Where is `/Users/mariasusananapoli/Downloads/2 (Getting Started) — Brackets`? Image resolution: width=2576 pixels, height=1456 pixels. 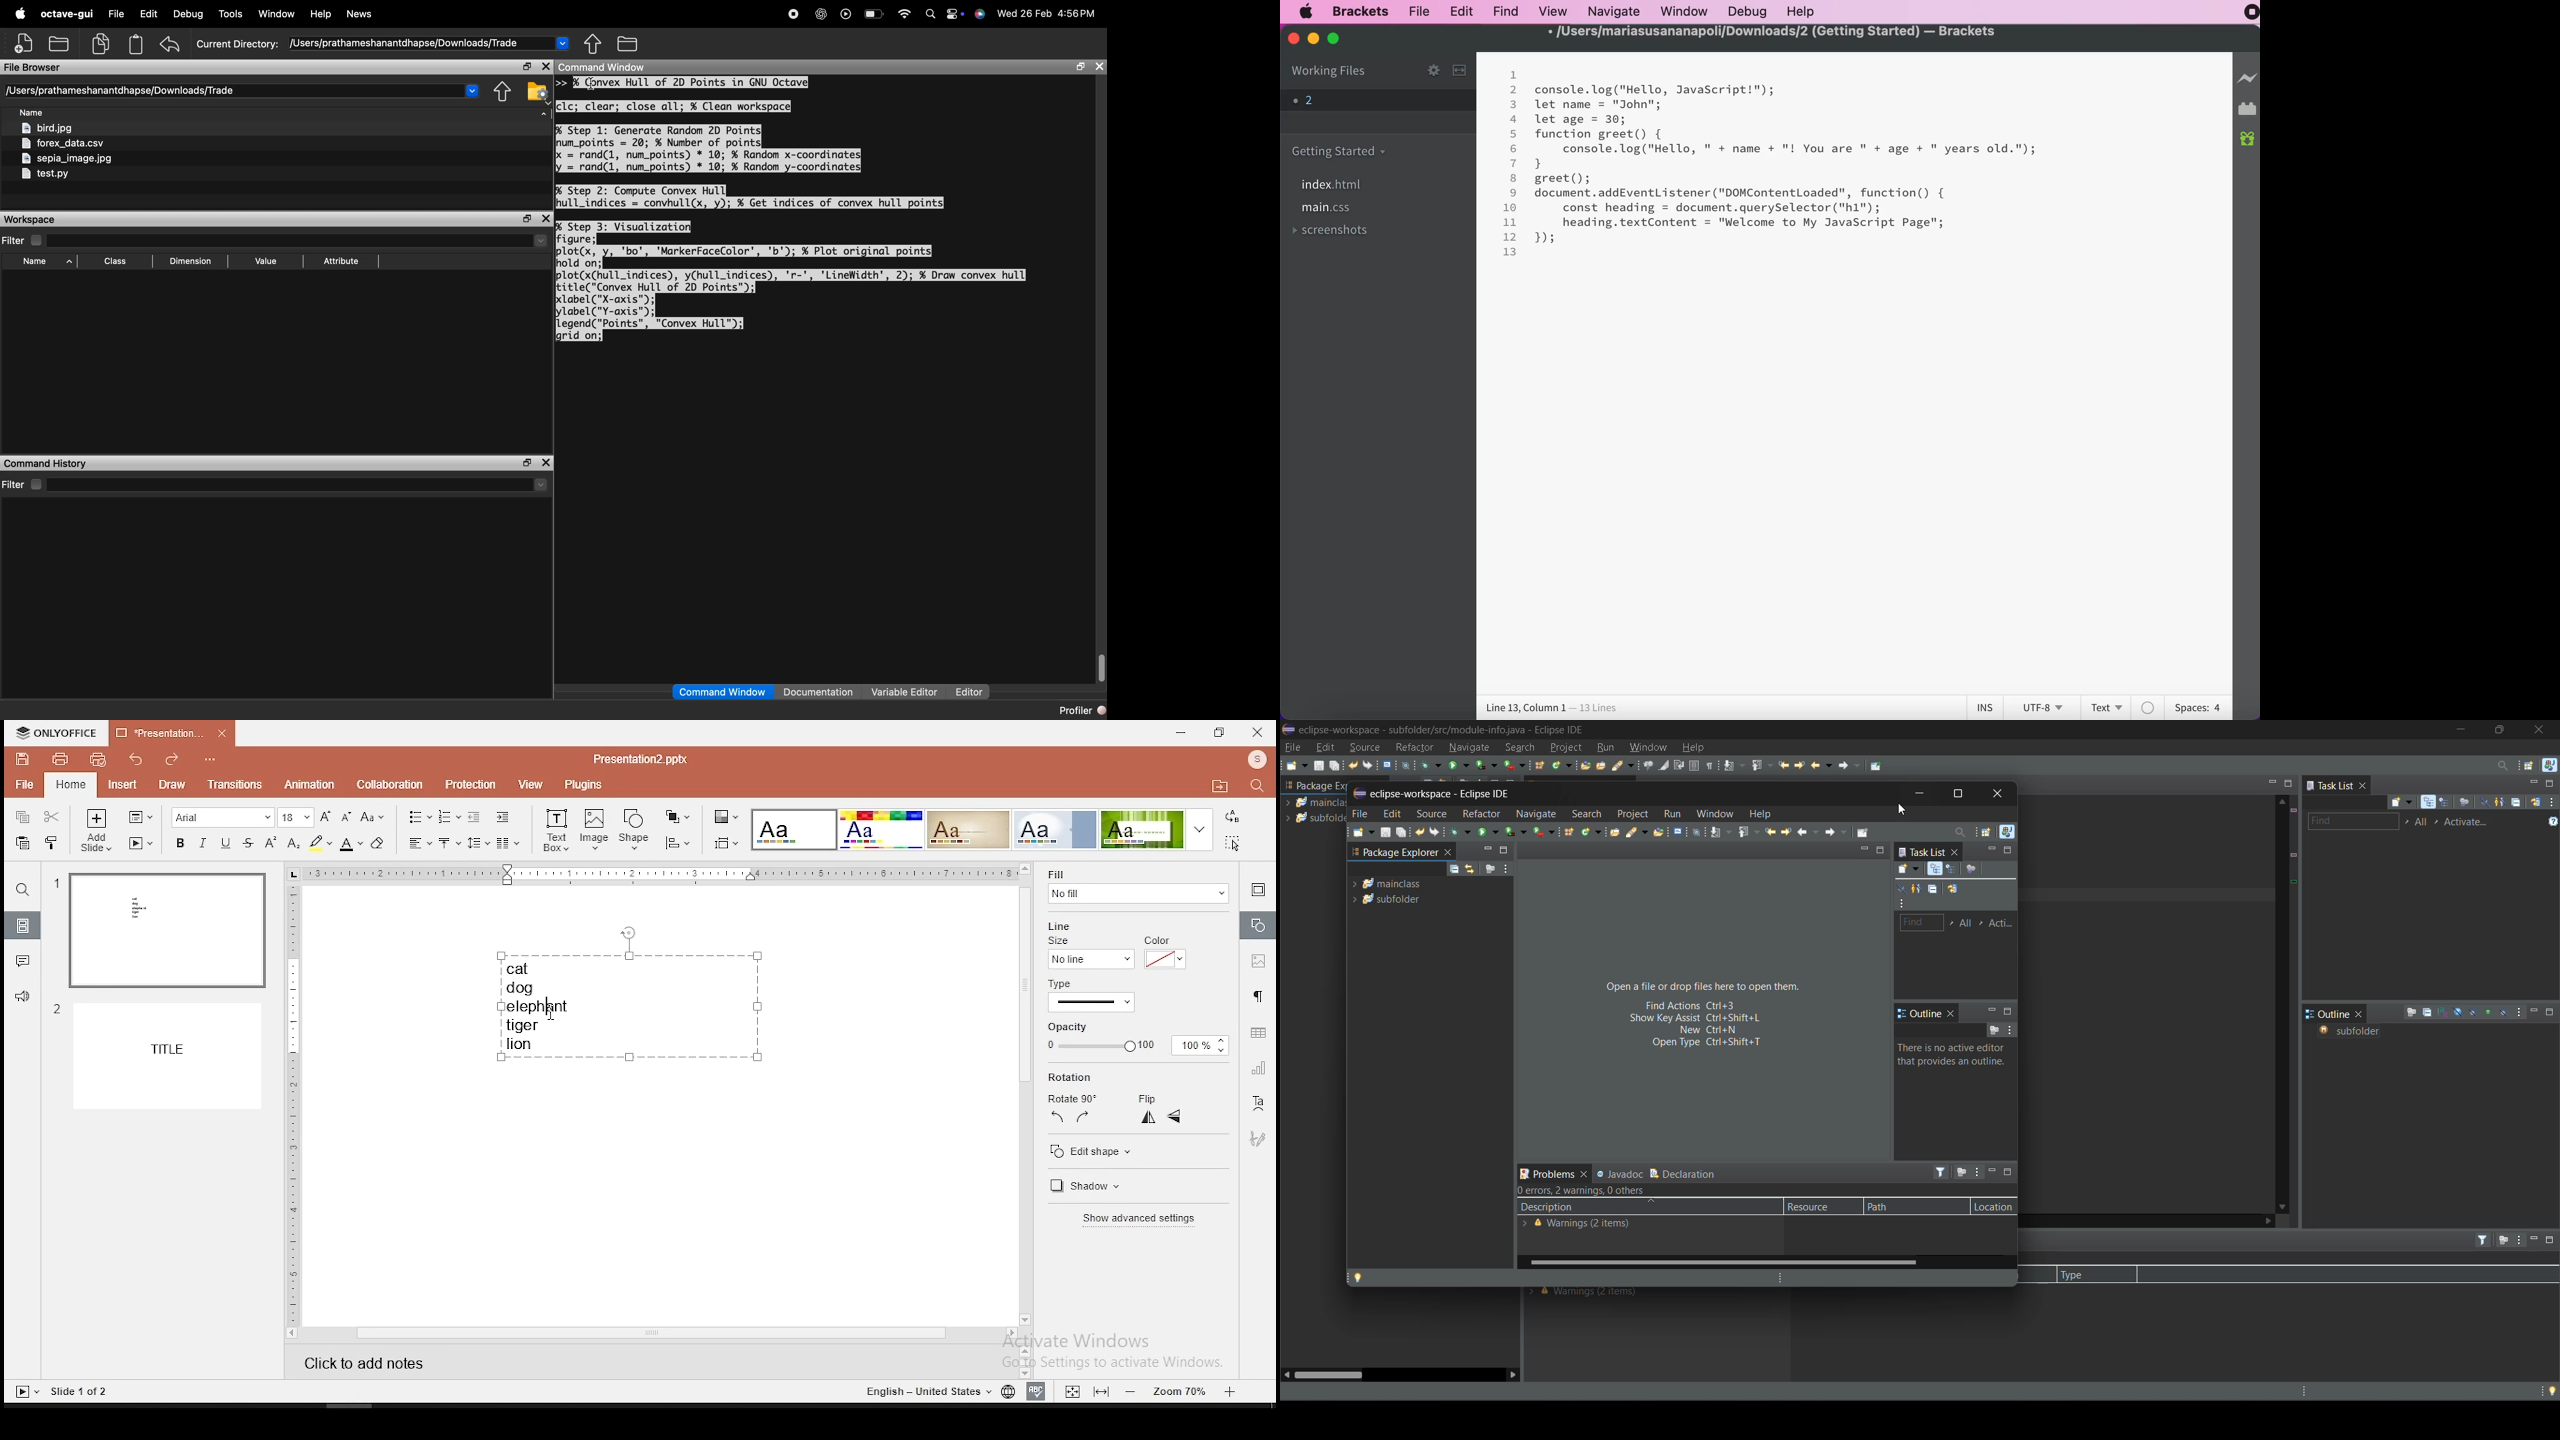
/Users/mariasusananapoli/Downloads/2 (Getting Started) — Brackets is located at coordinates (1773, 32).